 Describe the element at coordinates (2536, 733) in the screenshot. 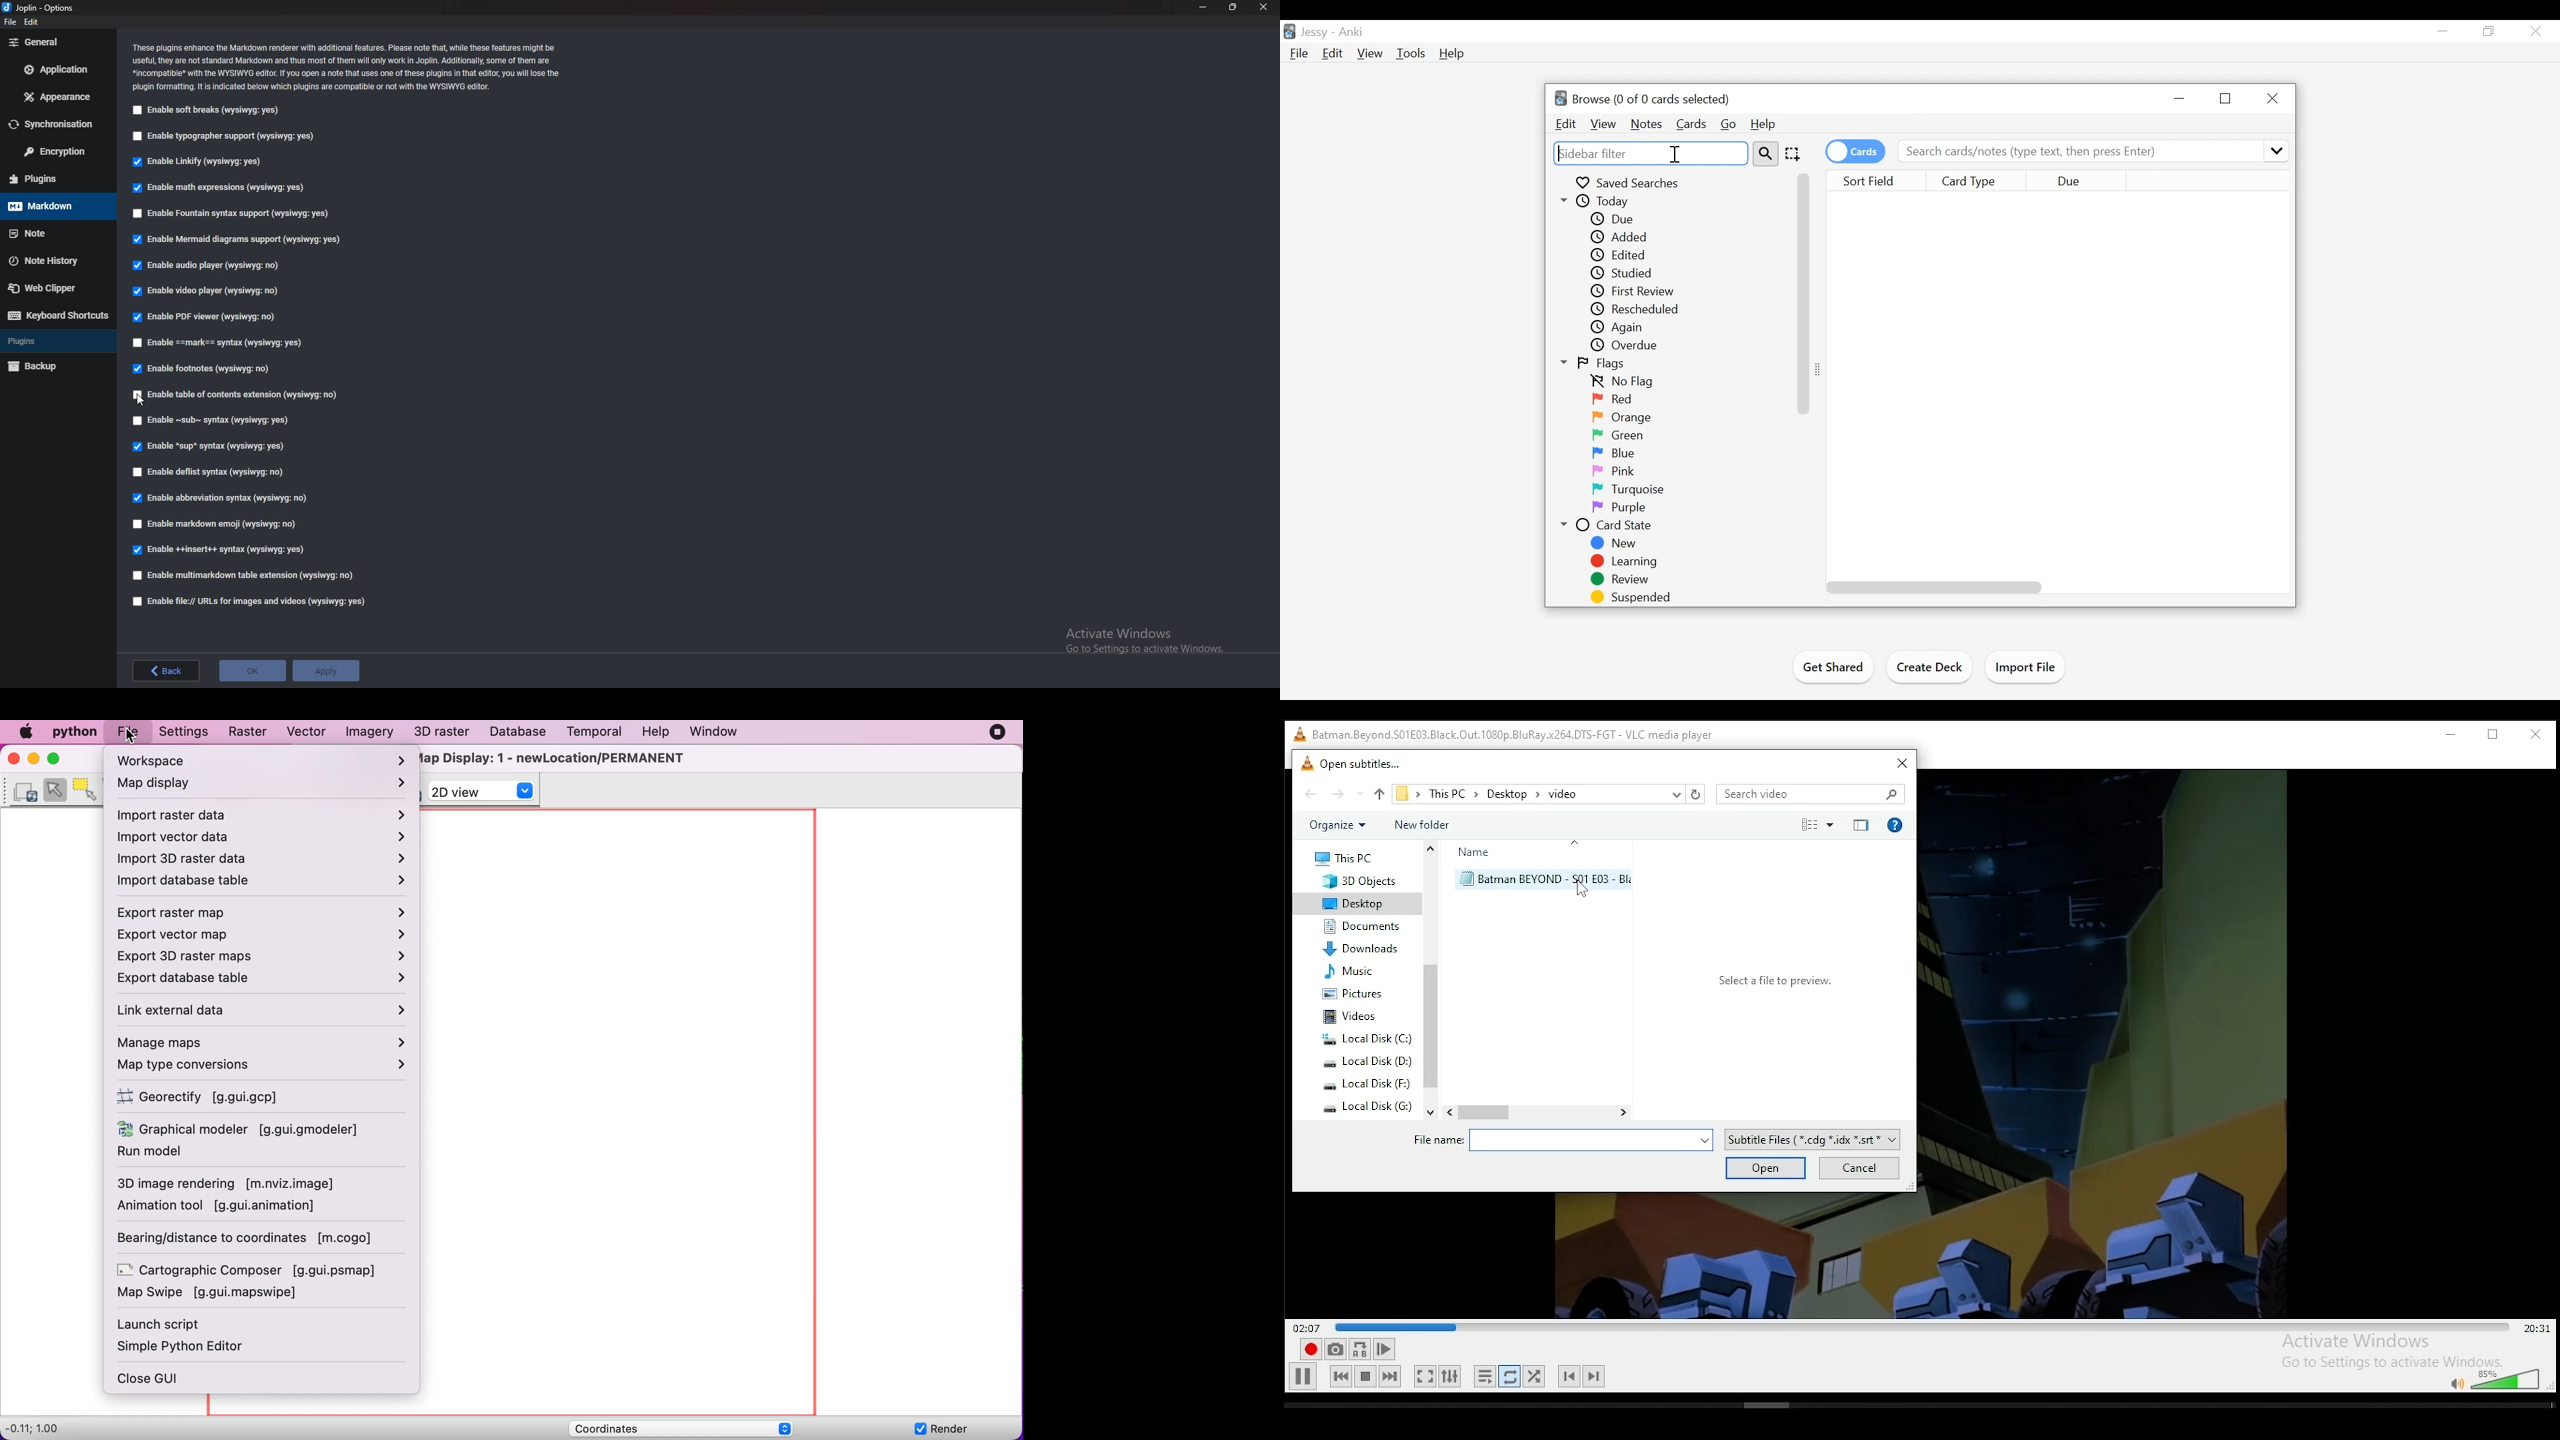

I see `close window` at that location.